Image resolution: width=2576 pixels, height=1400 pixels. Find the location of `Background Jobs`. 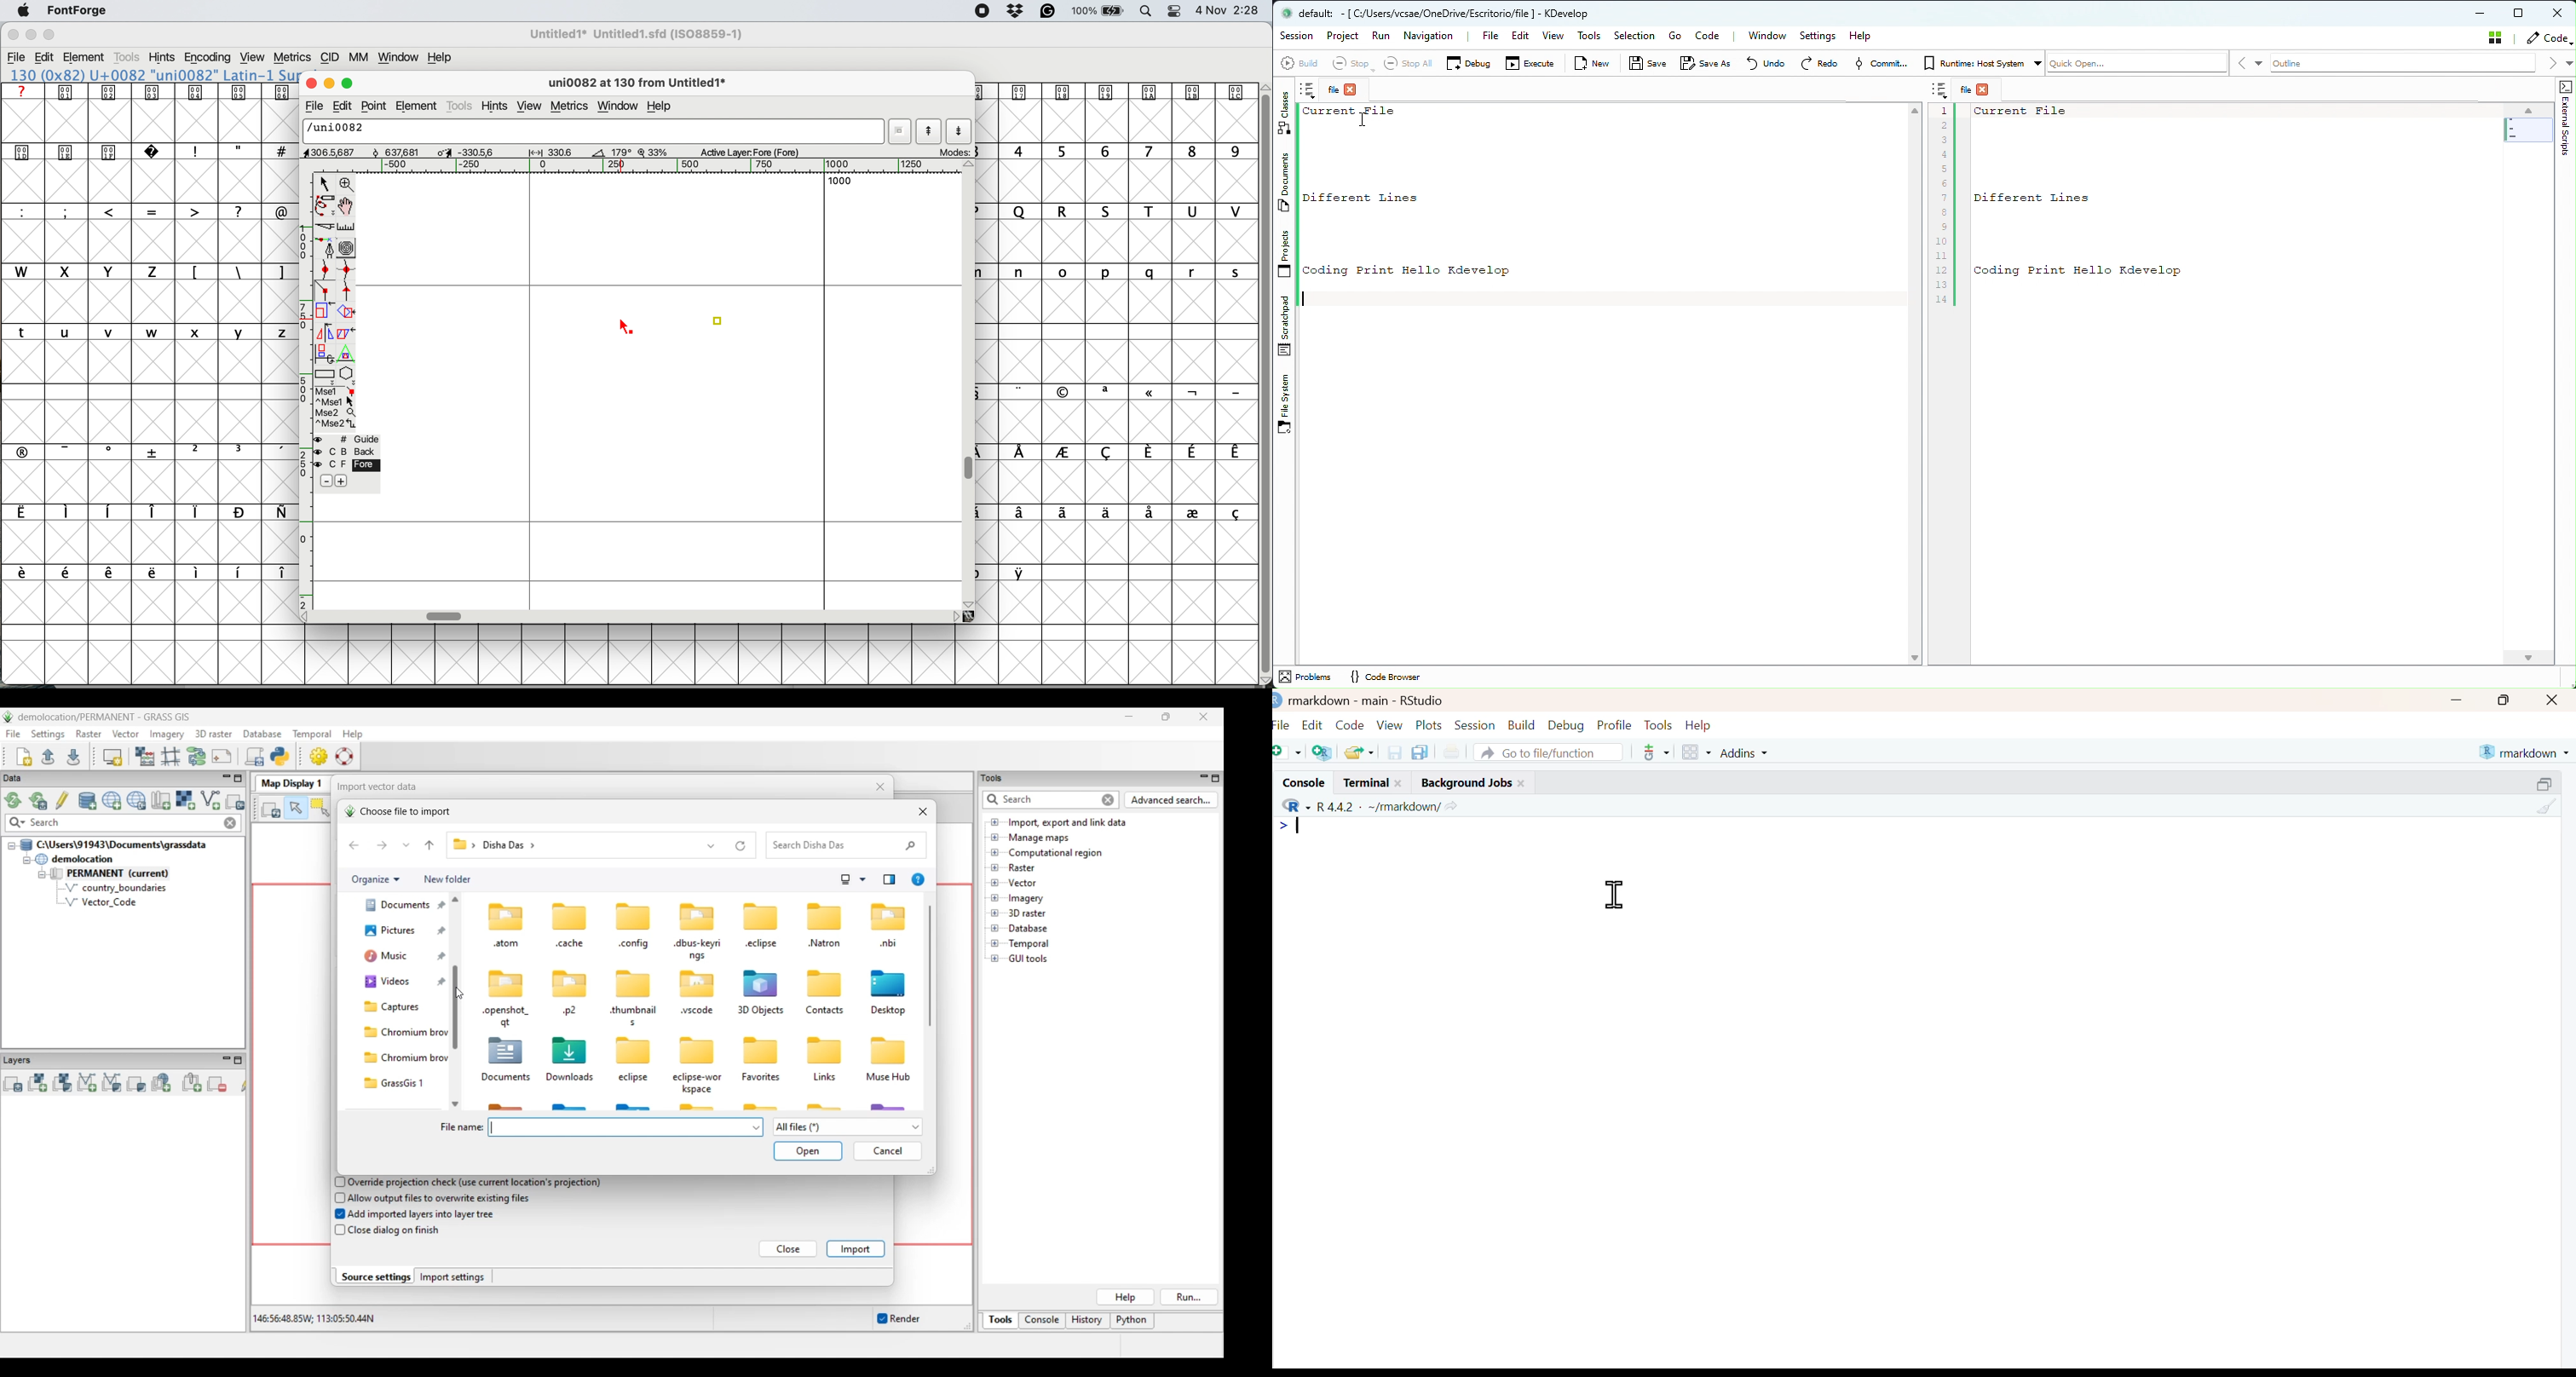

Background Jobs is located at coordinates (1464, 781).